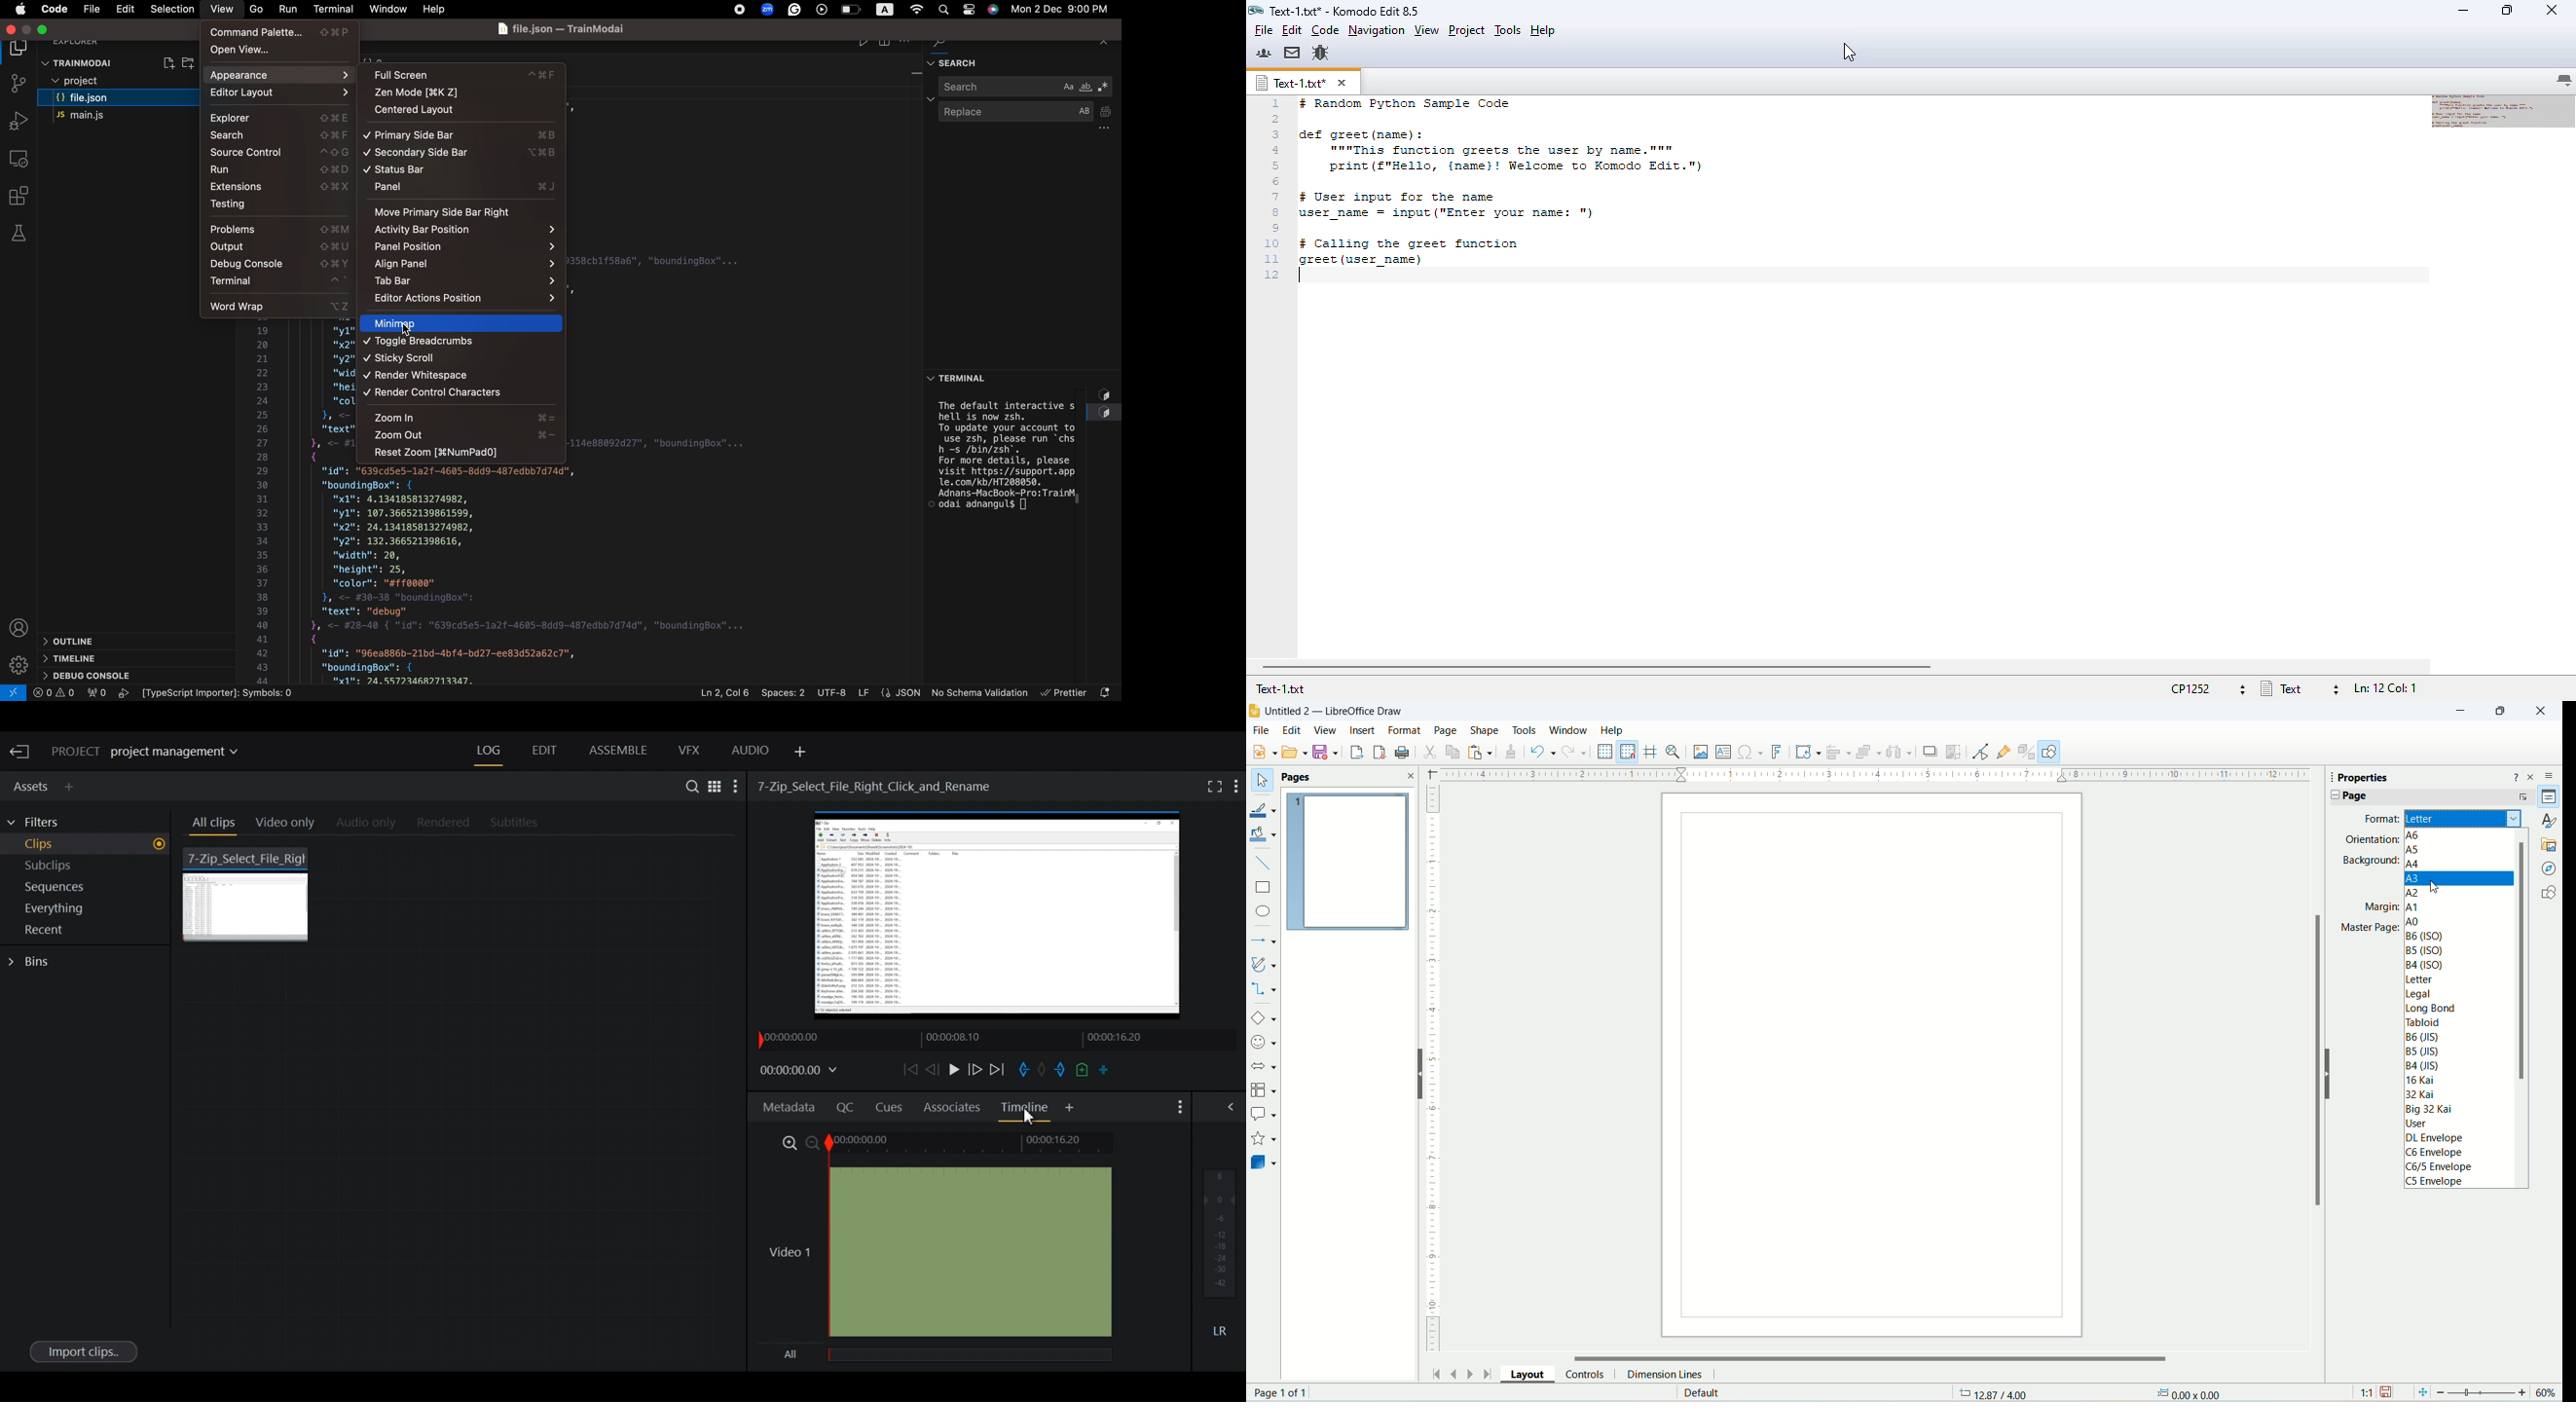 The image size is (2576, 1428). Describe the element at coordinates (461, 187) in the screenshot. I see `panel` at that location.